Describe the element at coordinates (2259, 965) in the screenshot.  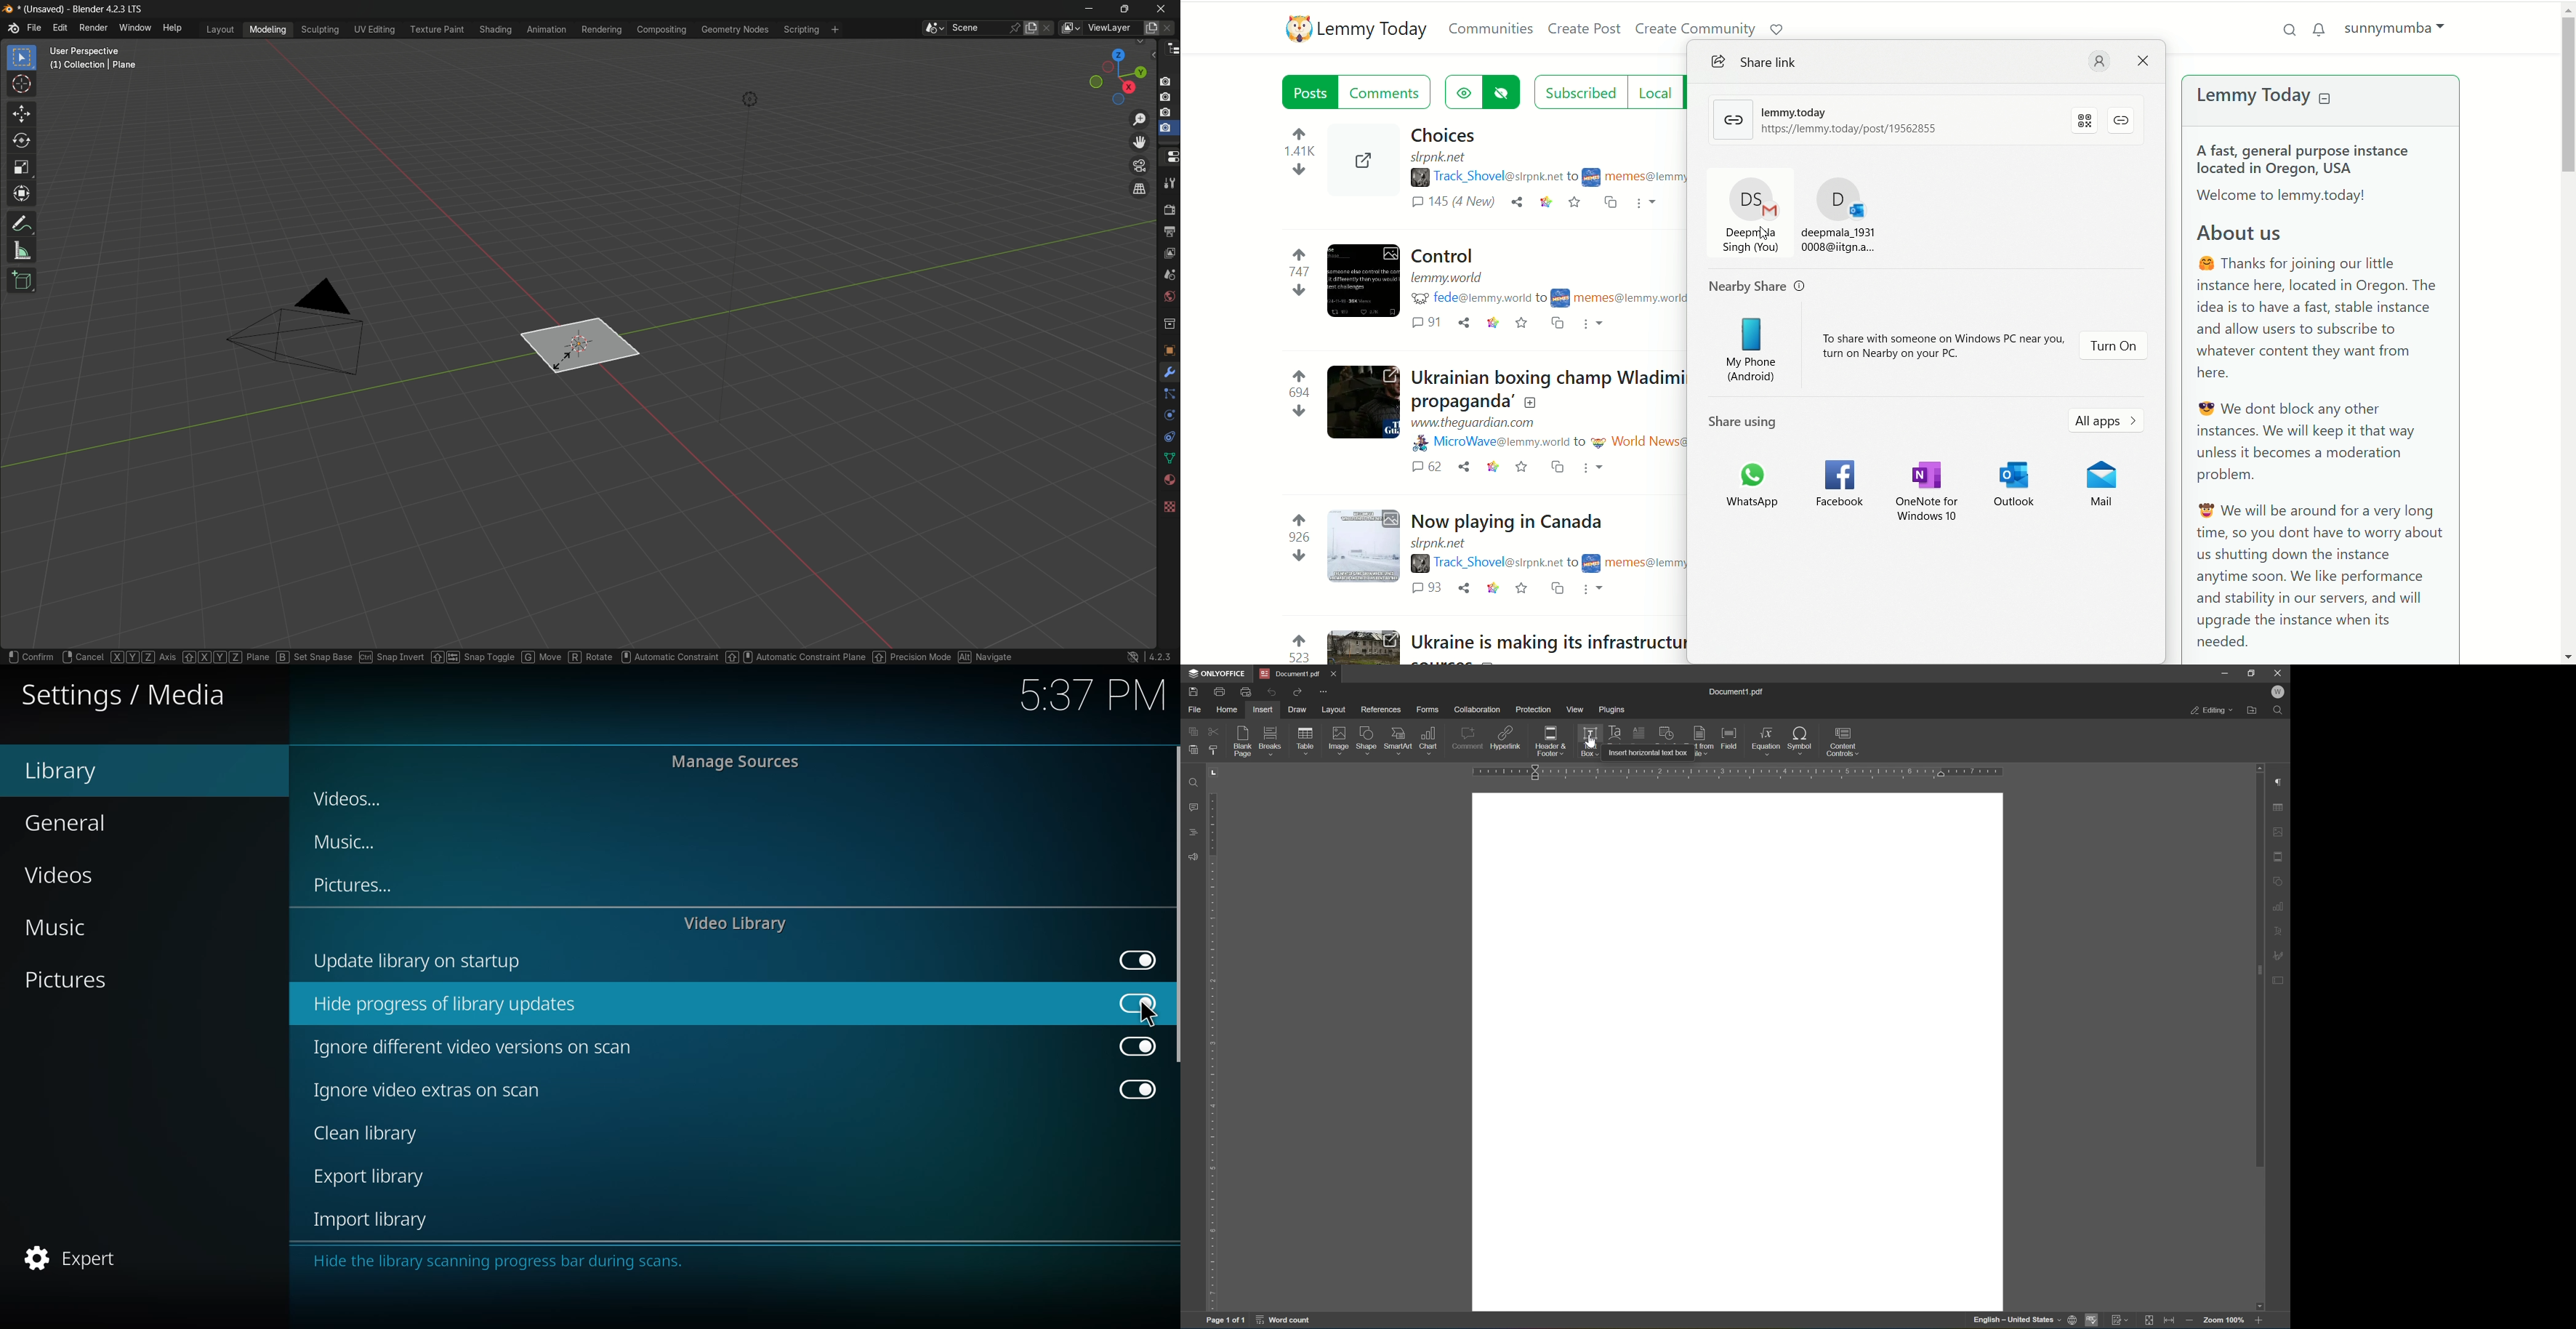
I see `scroll bar settings` at that location.